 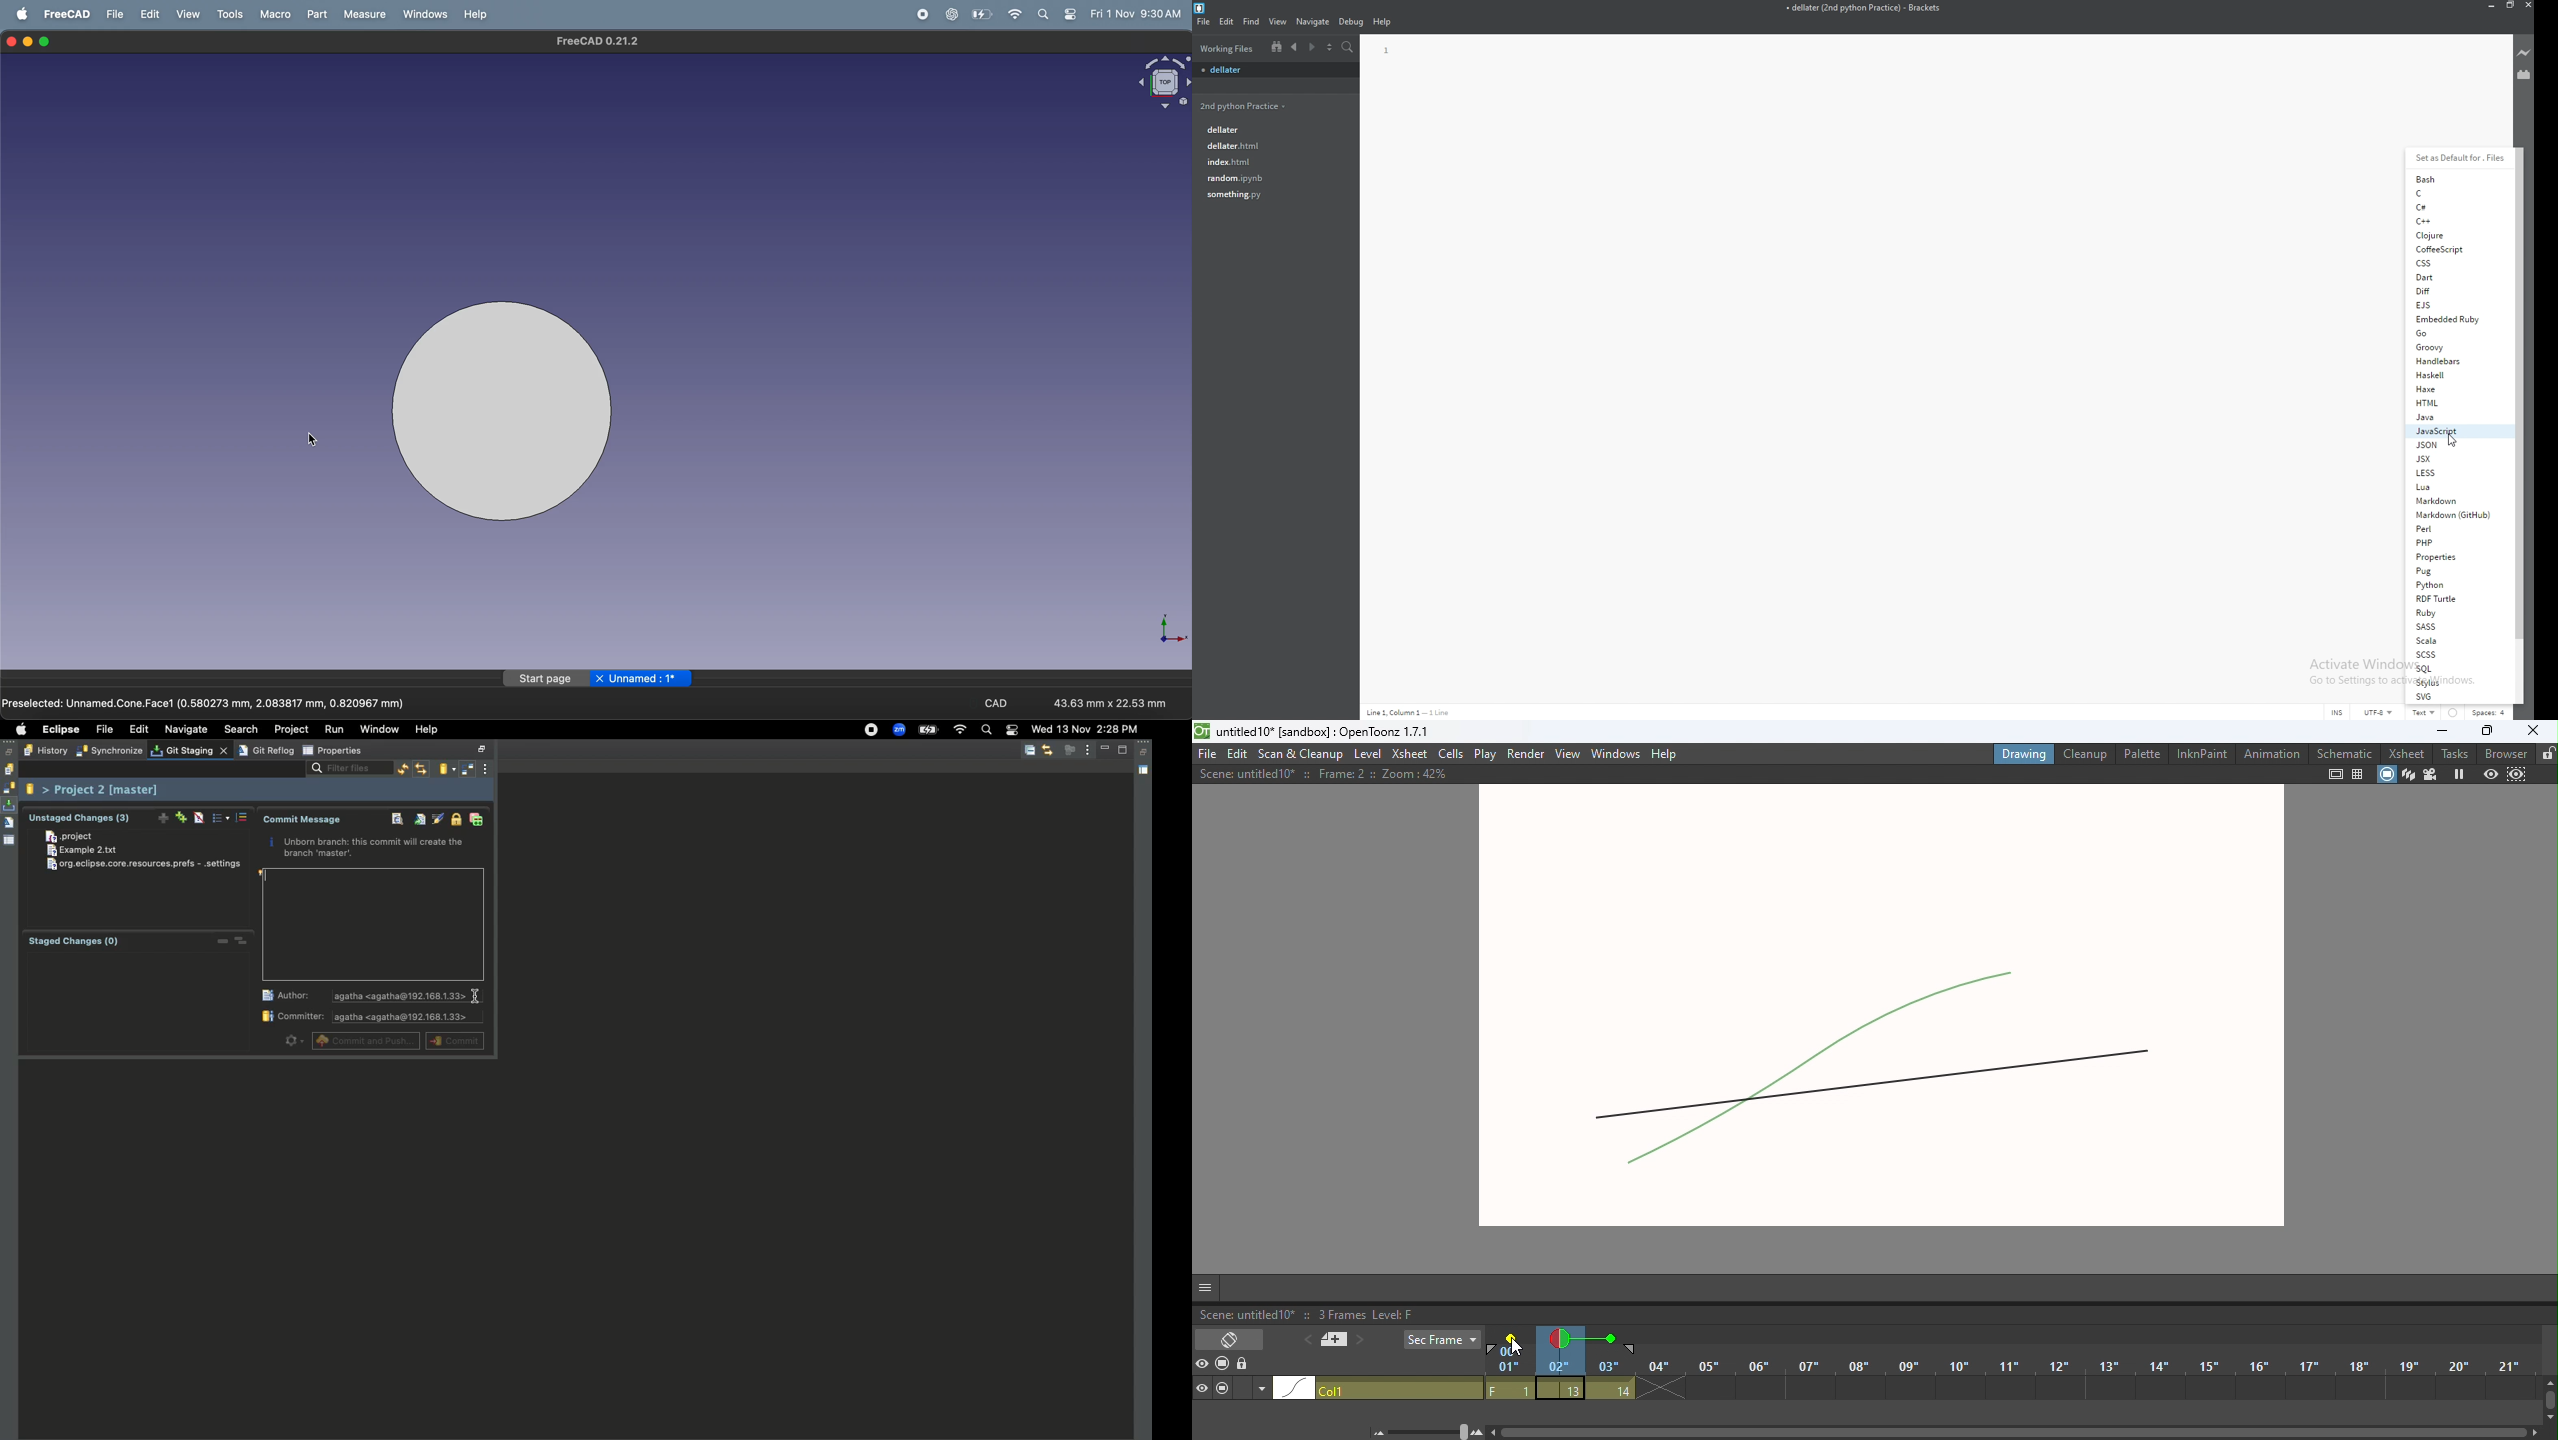 What do you see at coordinates (2453, 264) in the screenshot?
I see `css` at bounding box center [2453, 264].